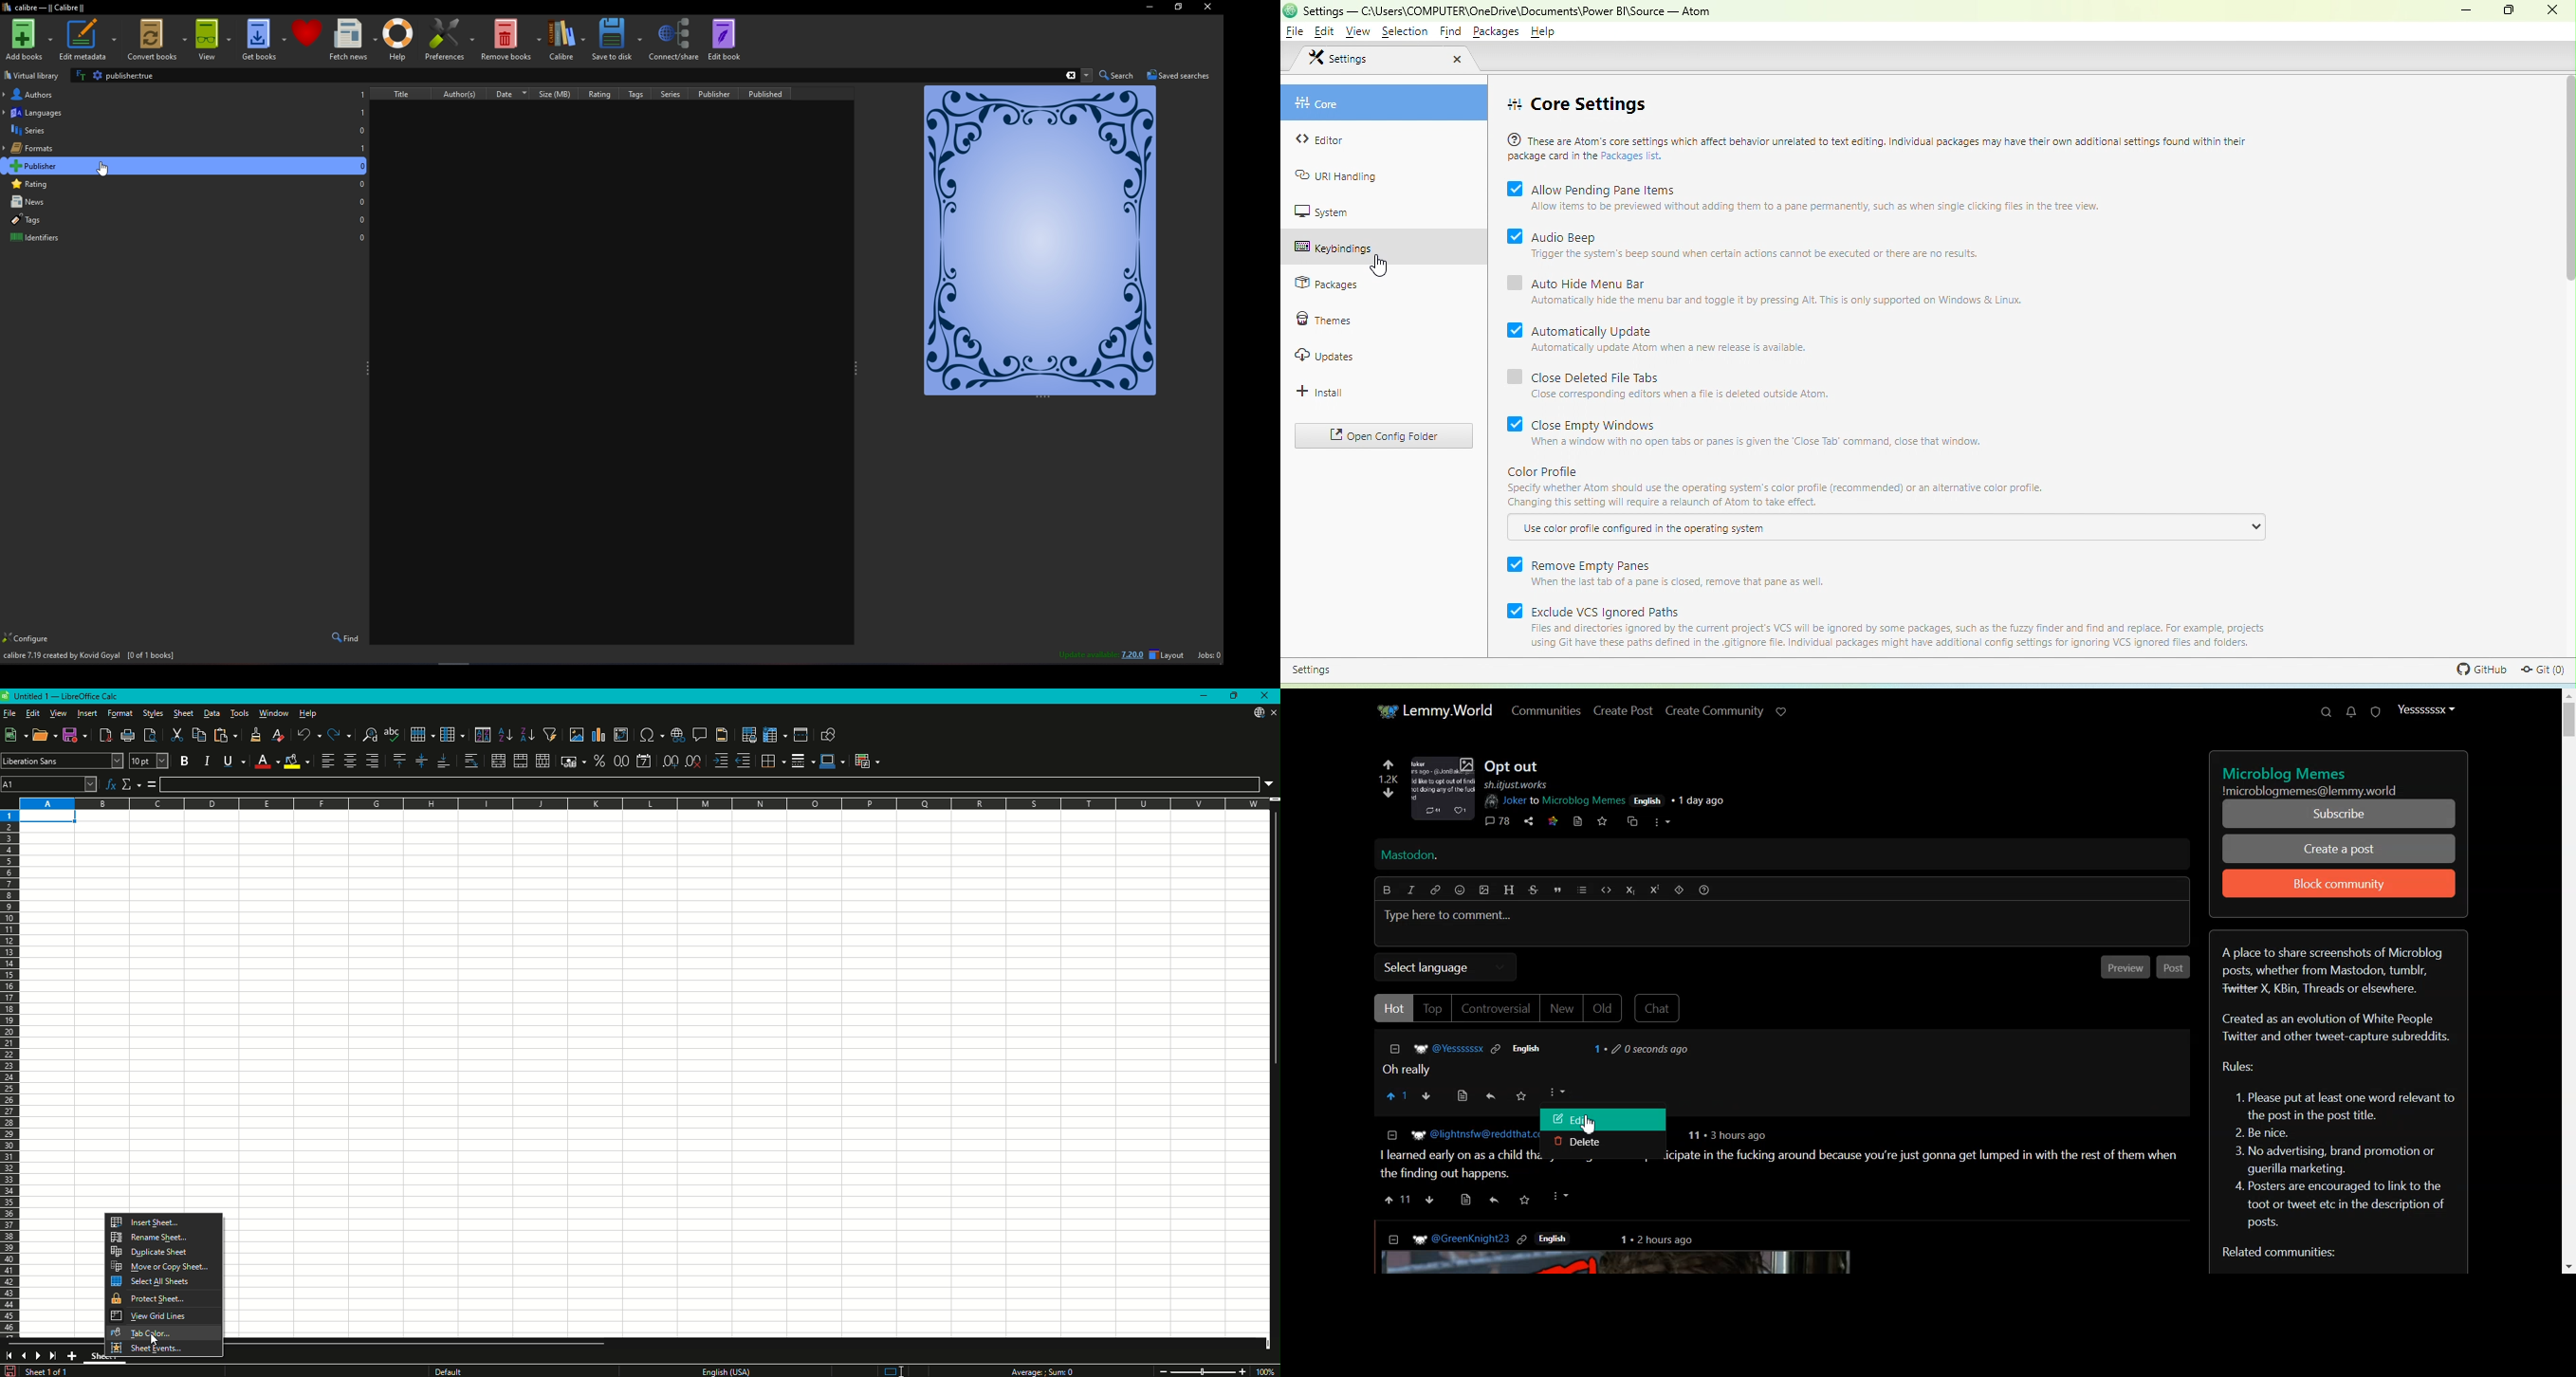 This screenshot has height=1400, width=2576. What do you see at coordinates (1432, 1009) in the screenshot?
I see `Top` at bounding box center [1432, 1009].